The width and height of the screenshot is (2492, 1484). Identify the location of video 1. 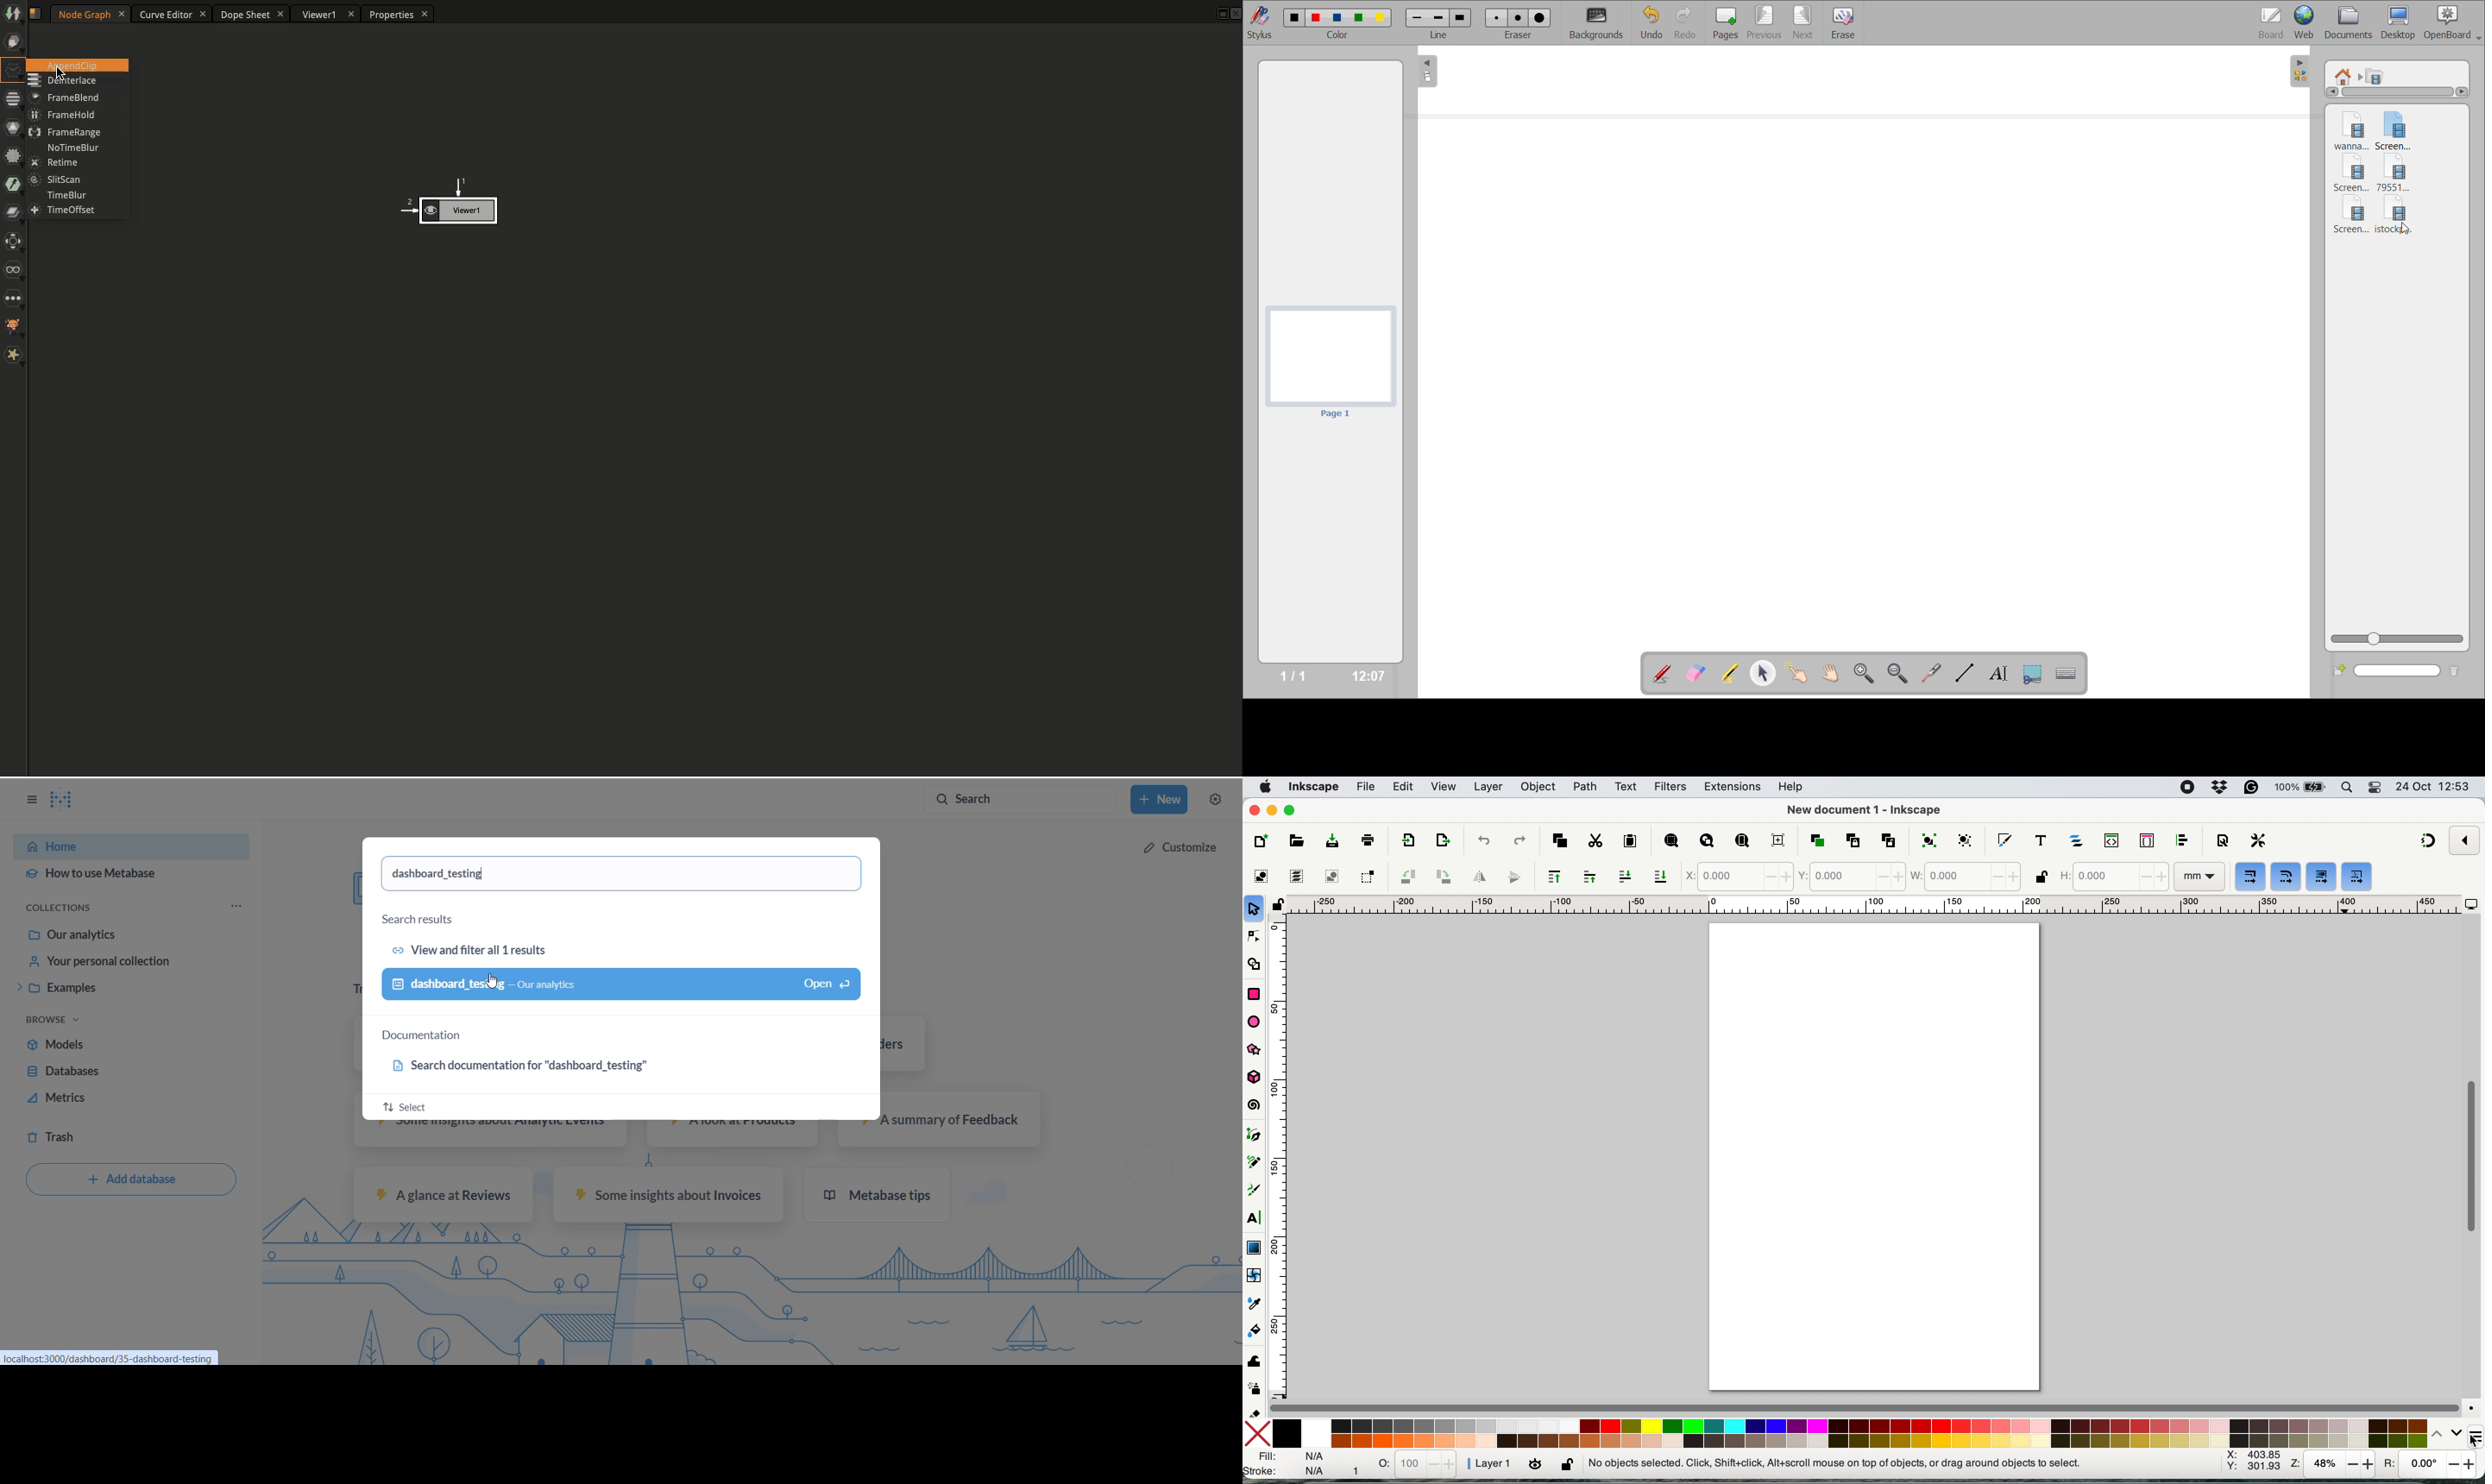
(2352, 128).